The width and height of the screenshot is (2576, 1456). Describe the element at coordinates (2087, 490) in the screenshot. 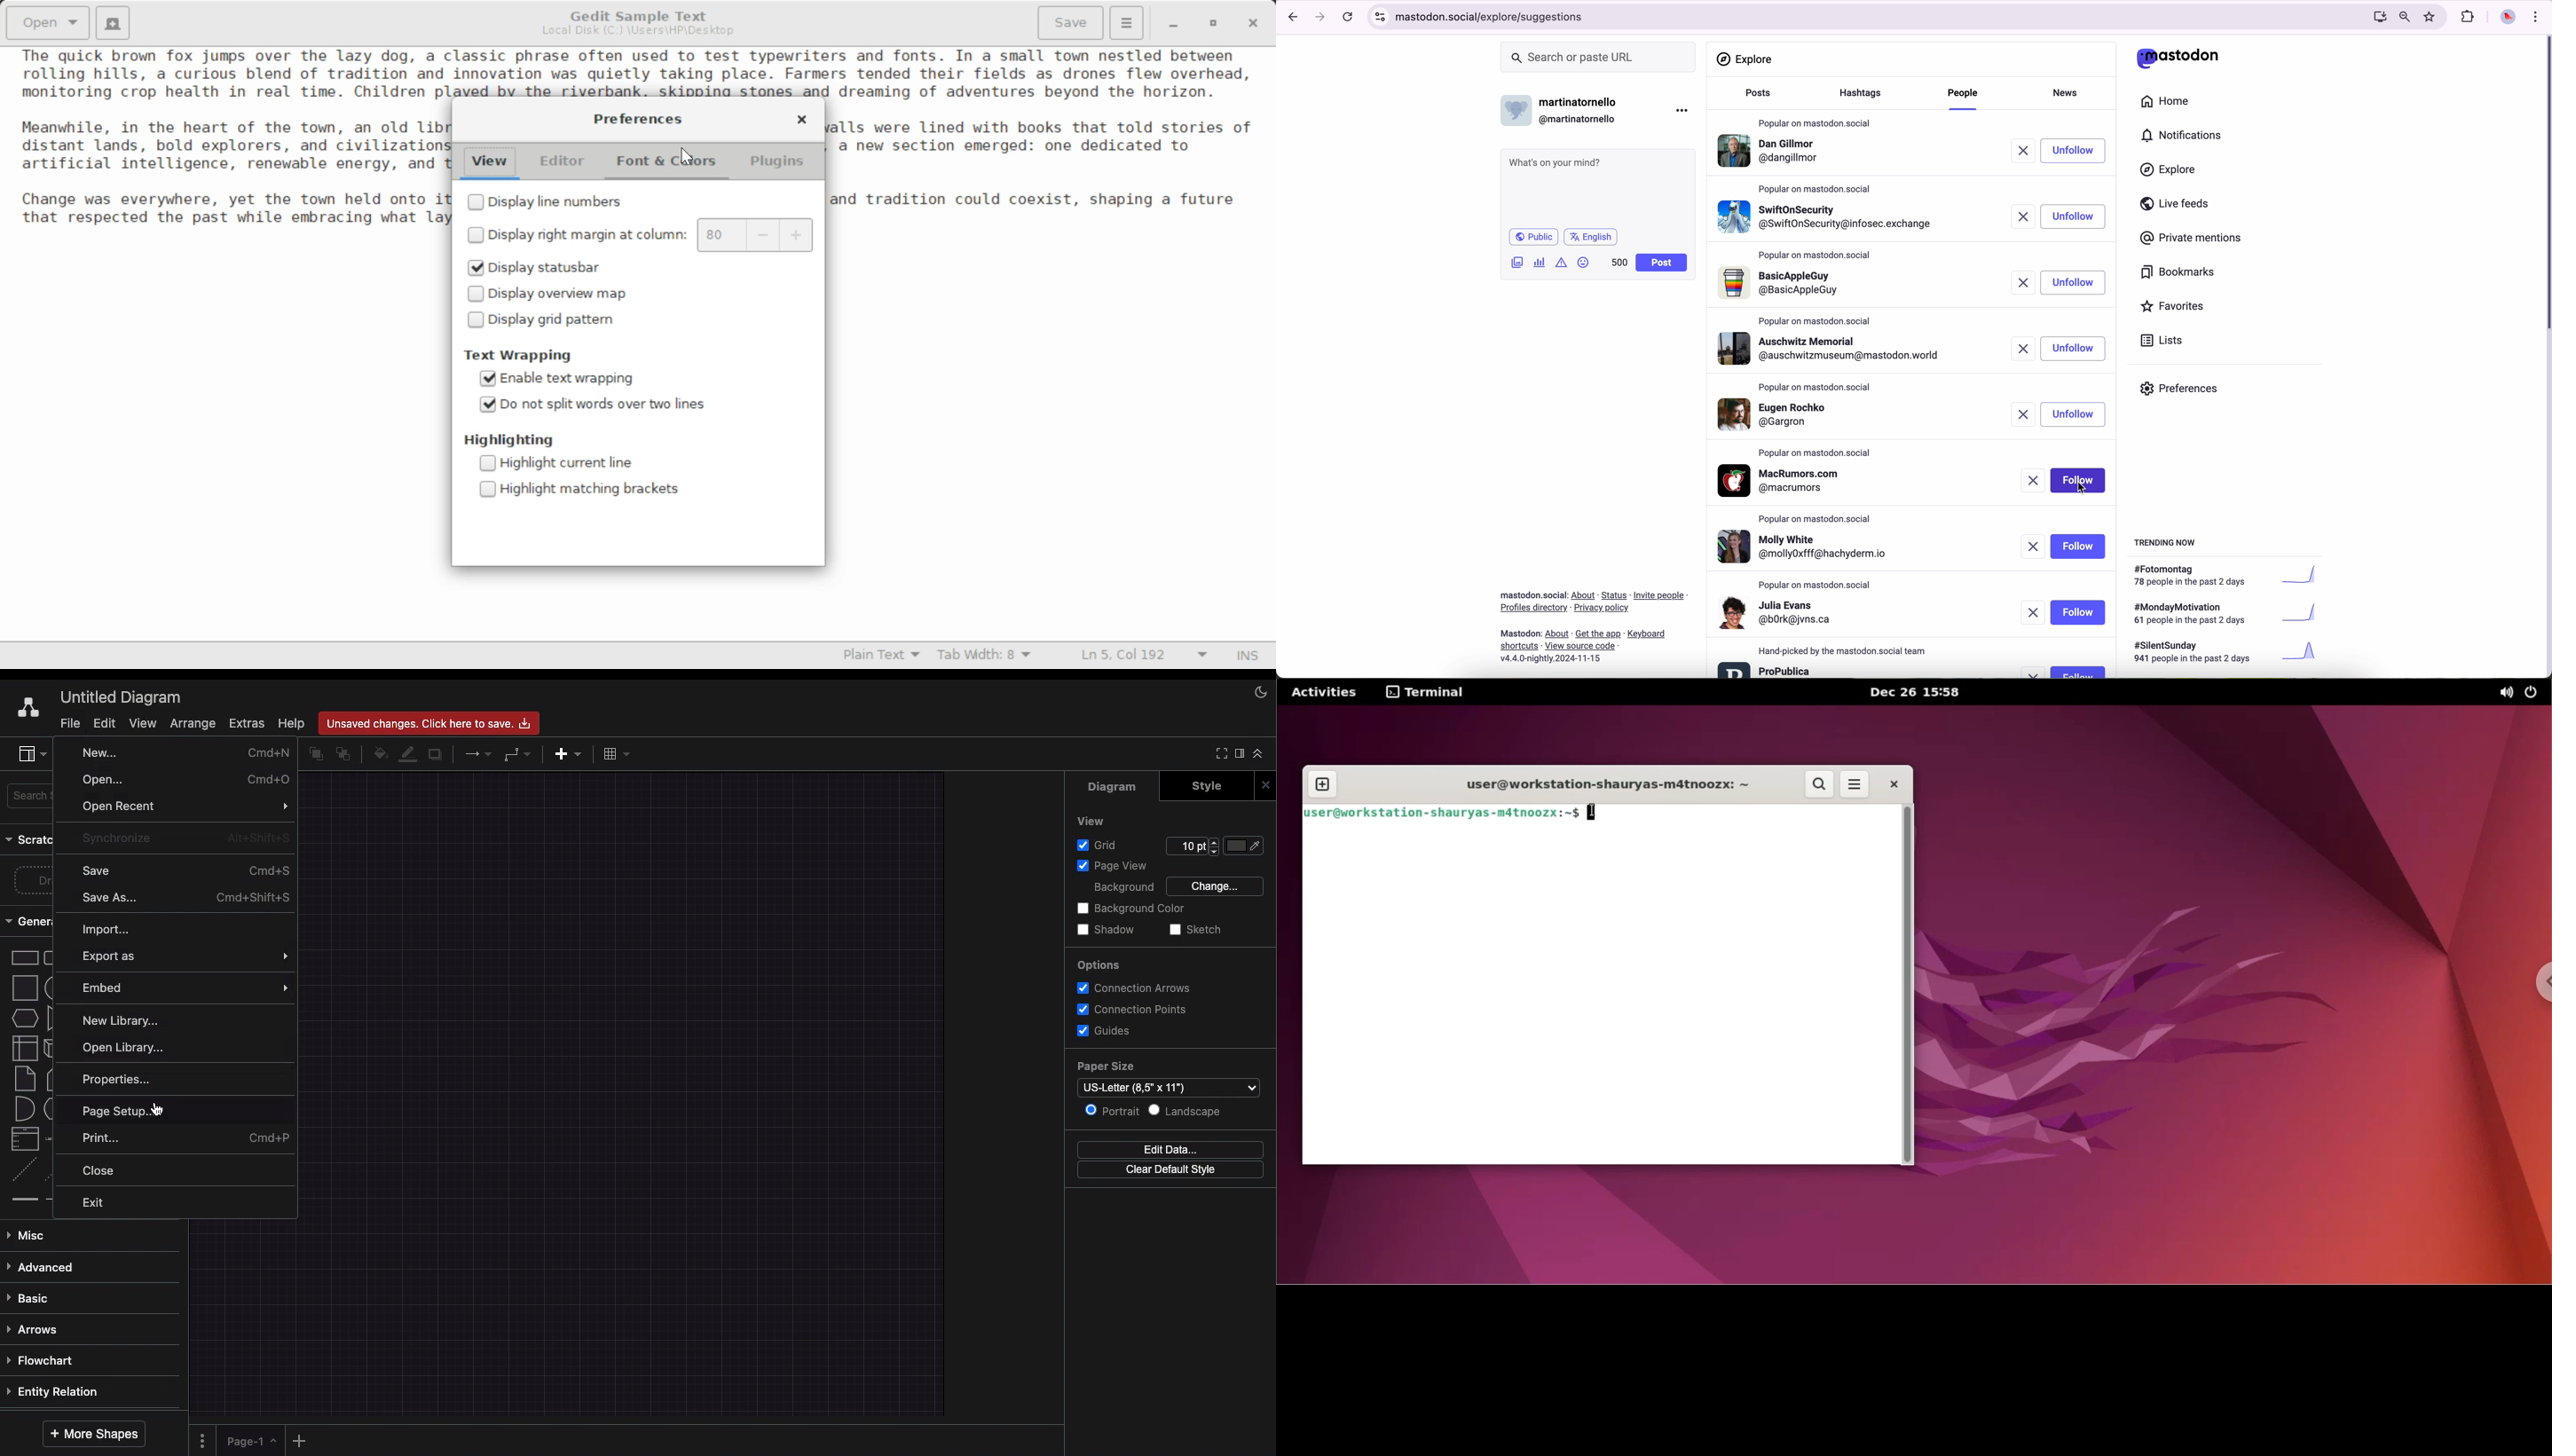

I see `cursor` at that location.